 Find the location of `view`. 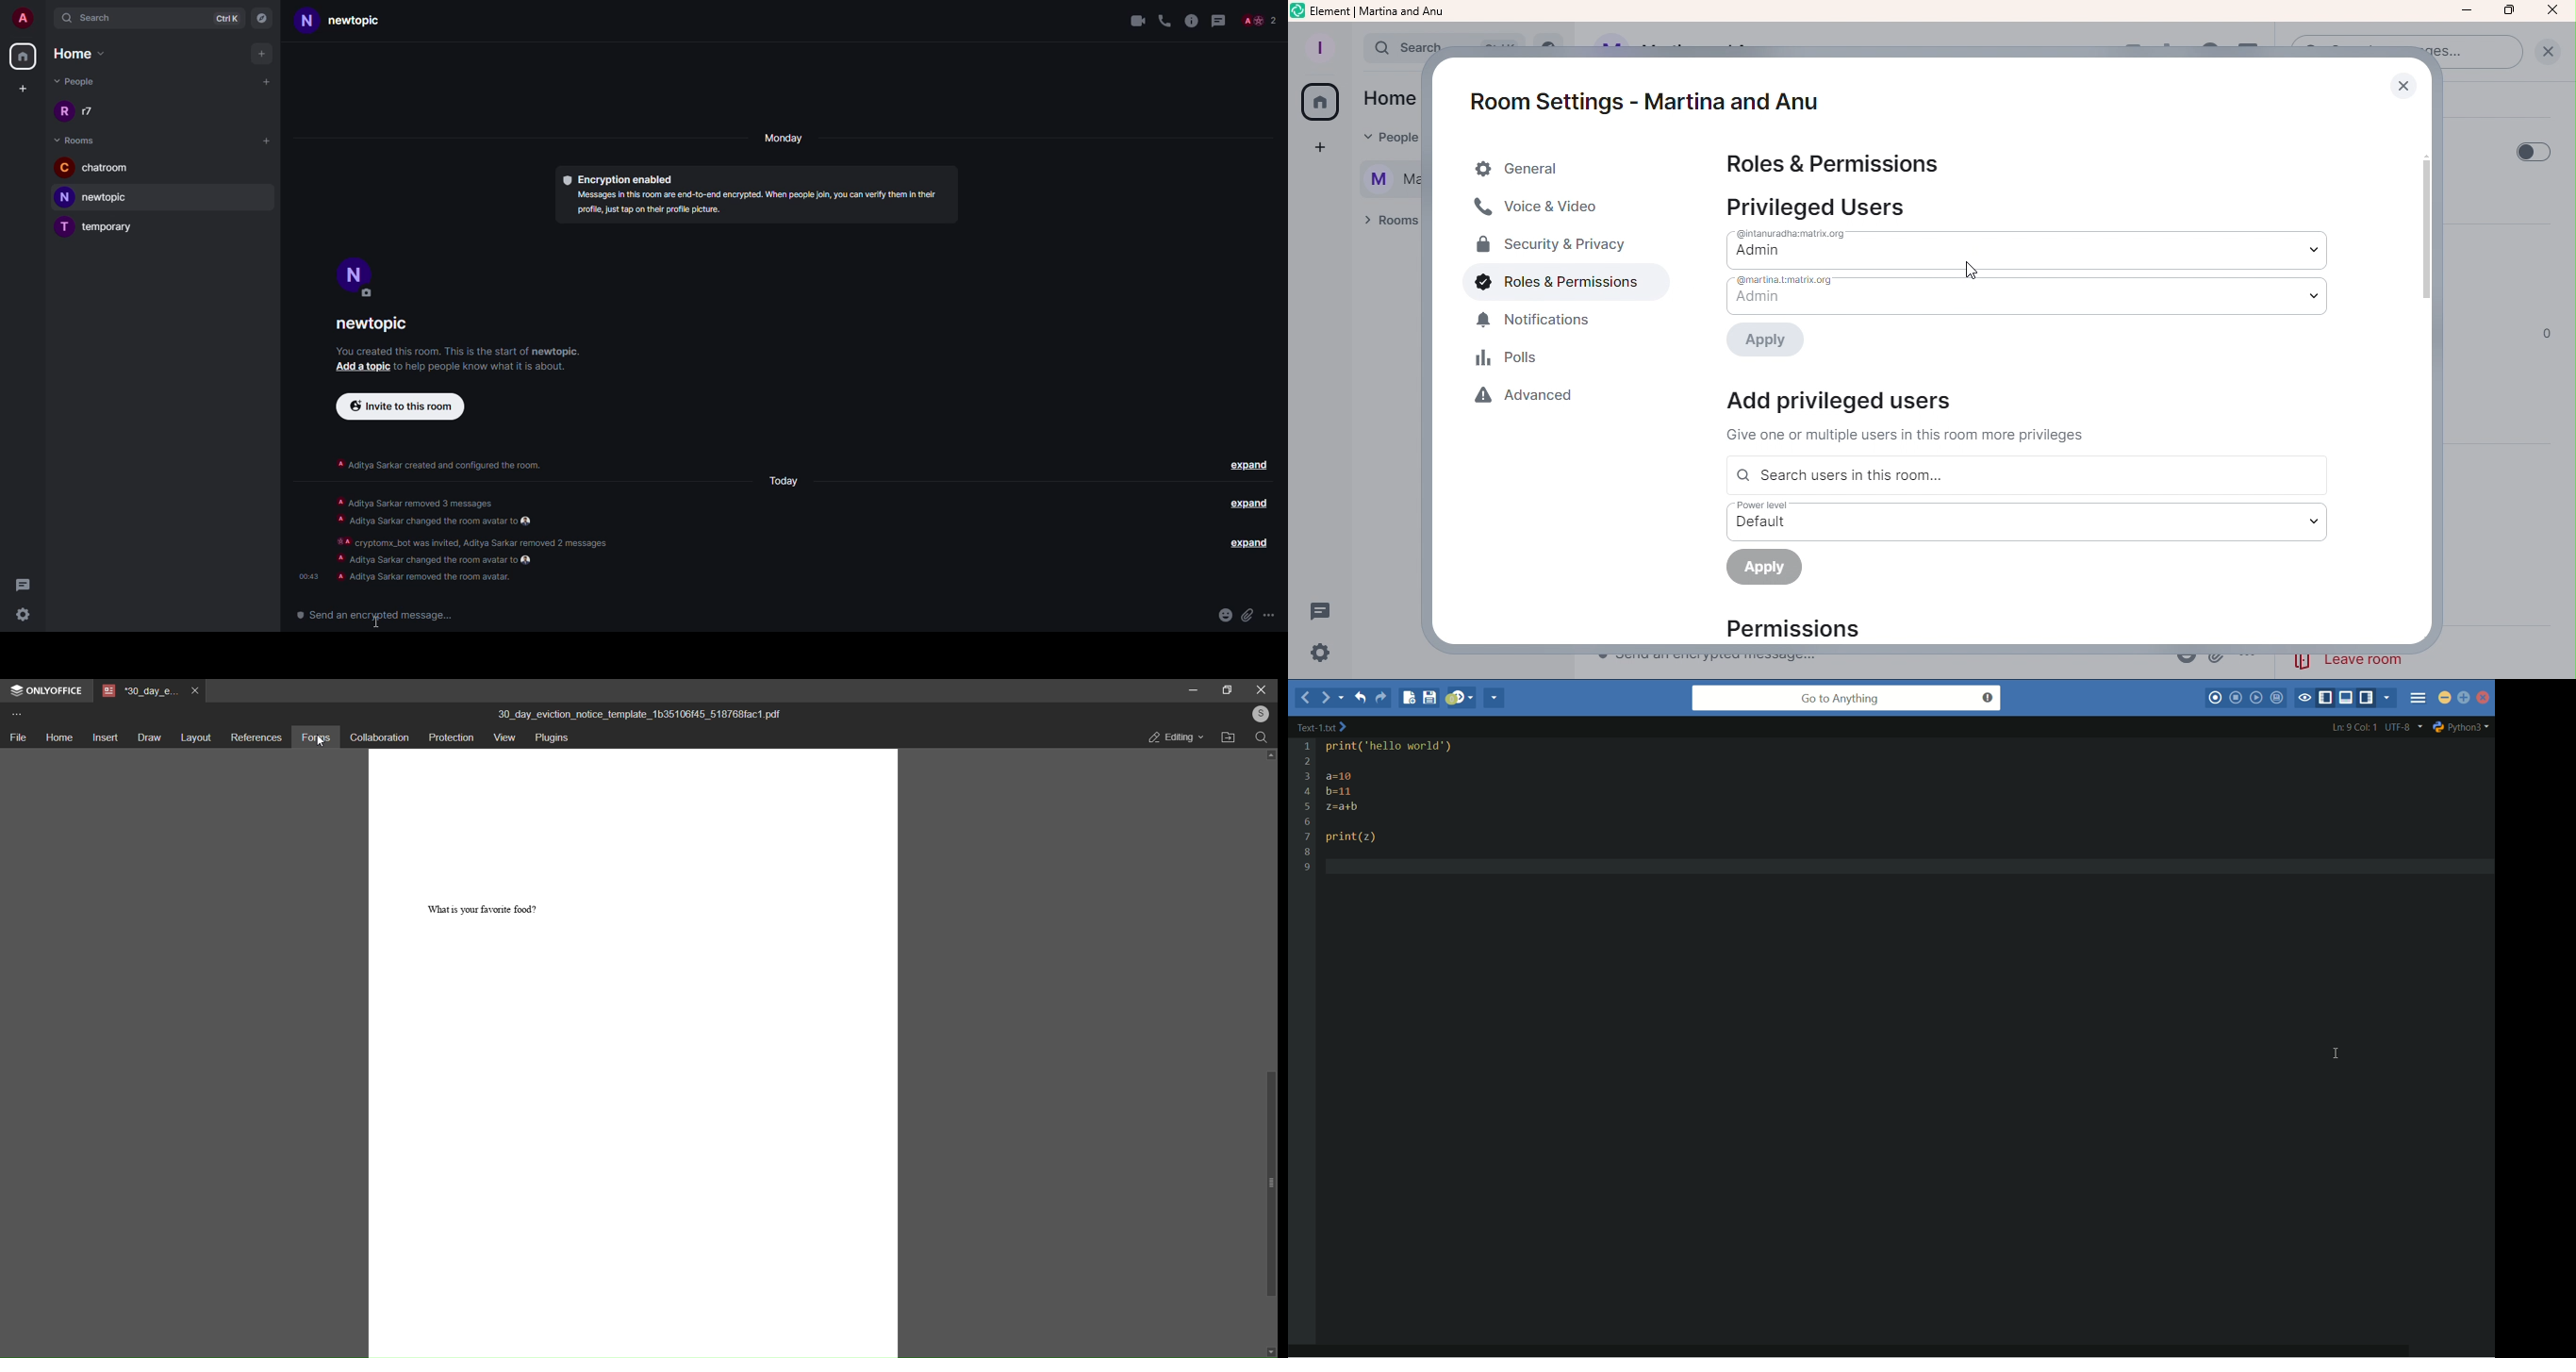

view is located at coordinates (503, 738).